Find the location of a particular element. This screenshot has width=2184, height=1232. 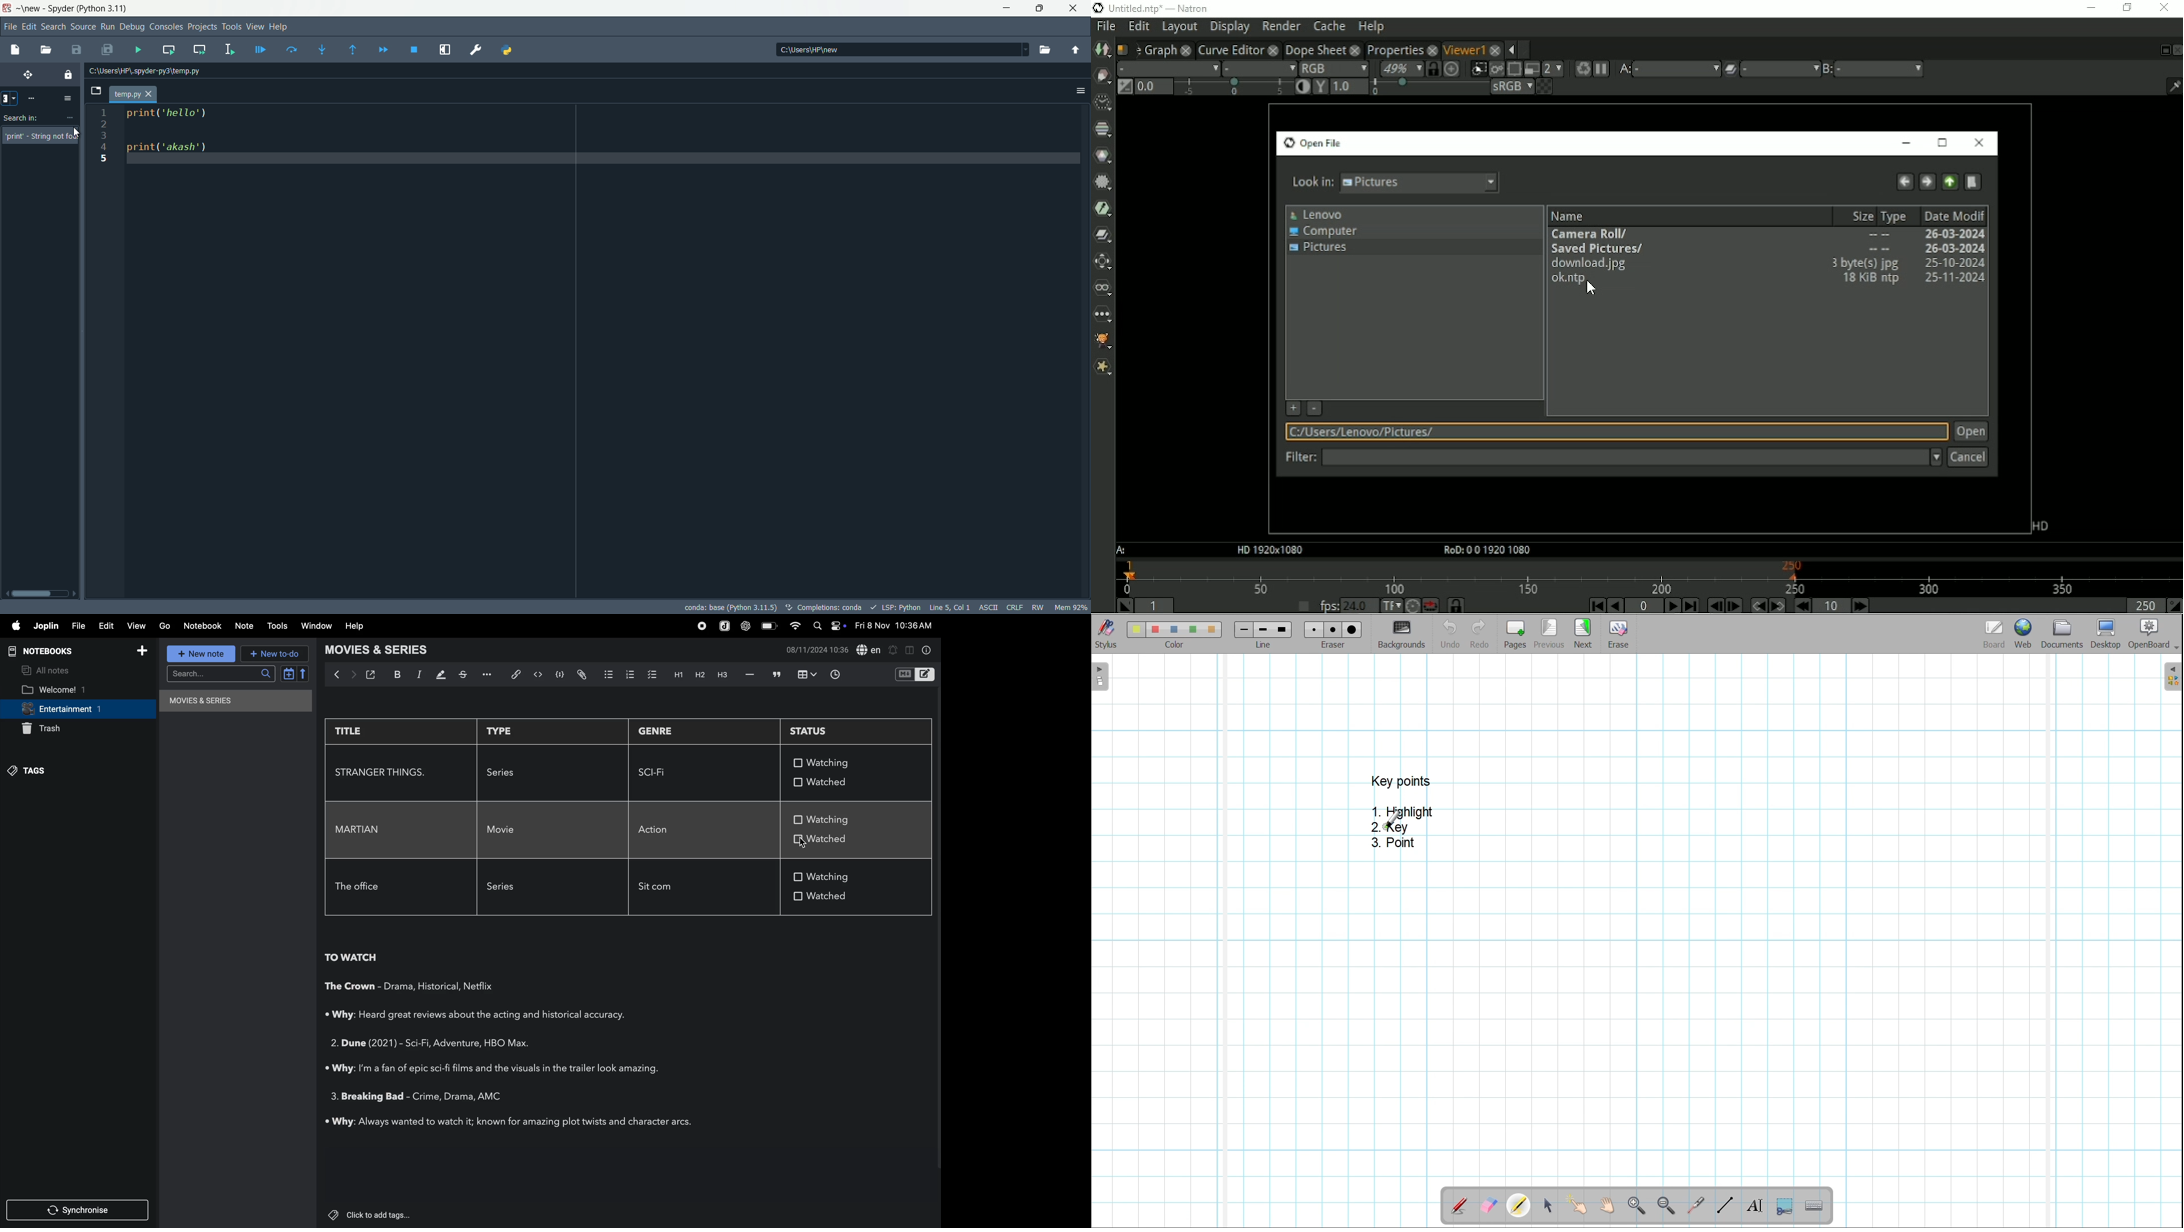

series is located at coordinates (506, 888).